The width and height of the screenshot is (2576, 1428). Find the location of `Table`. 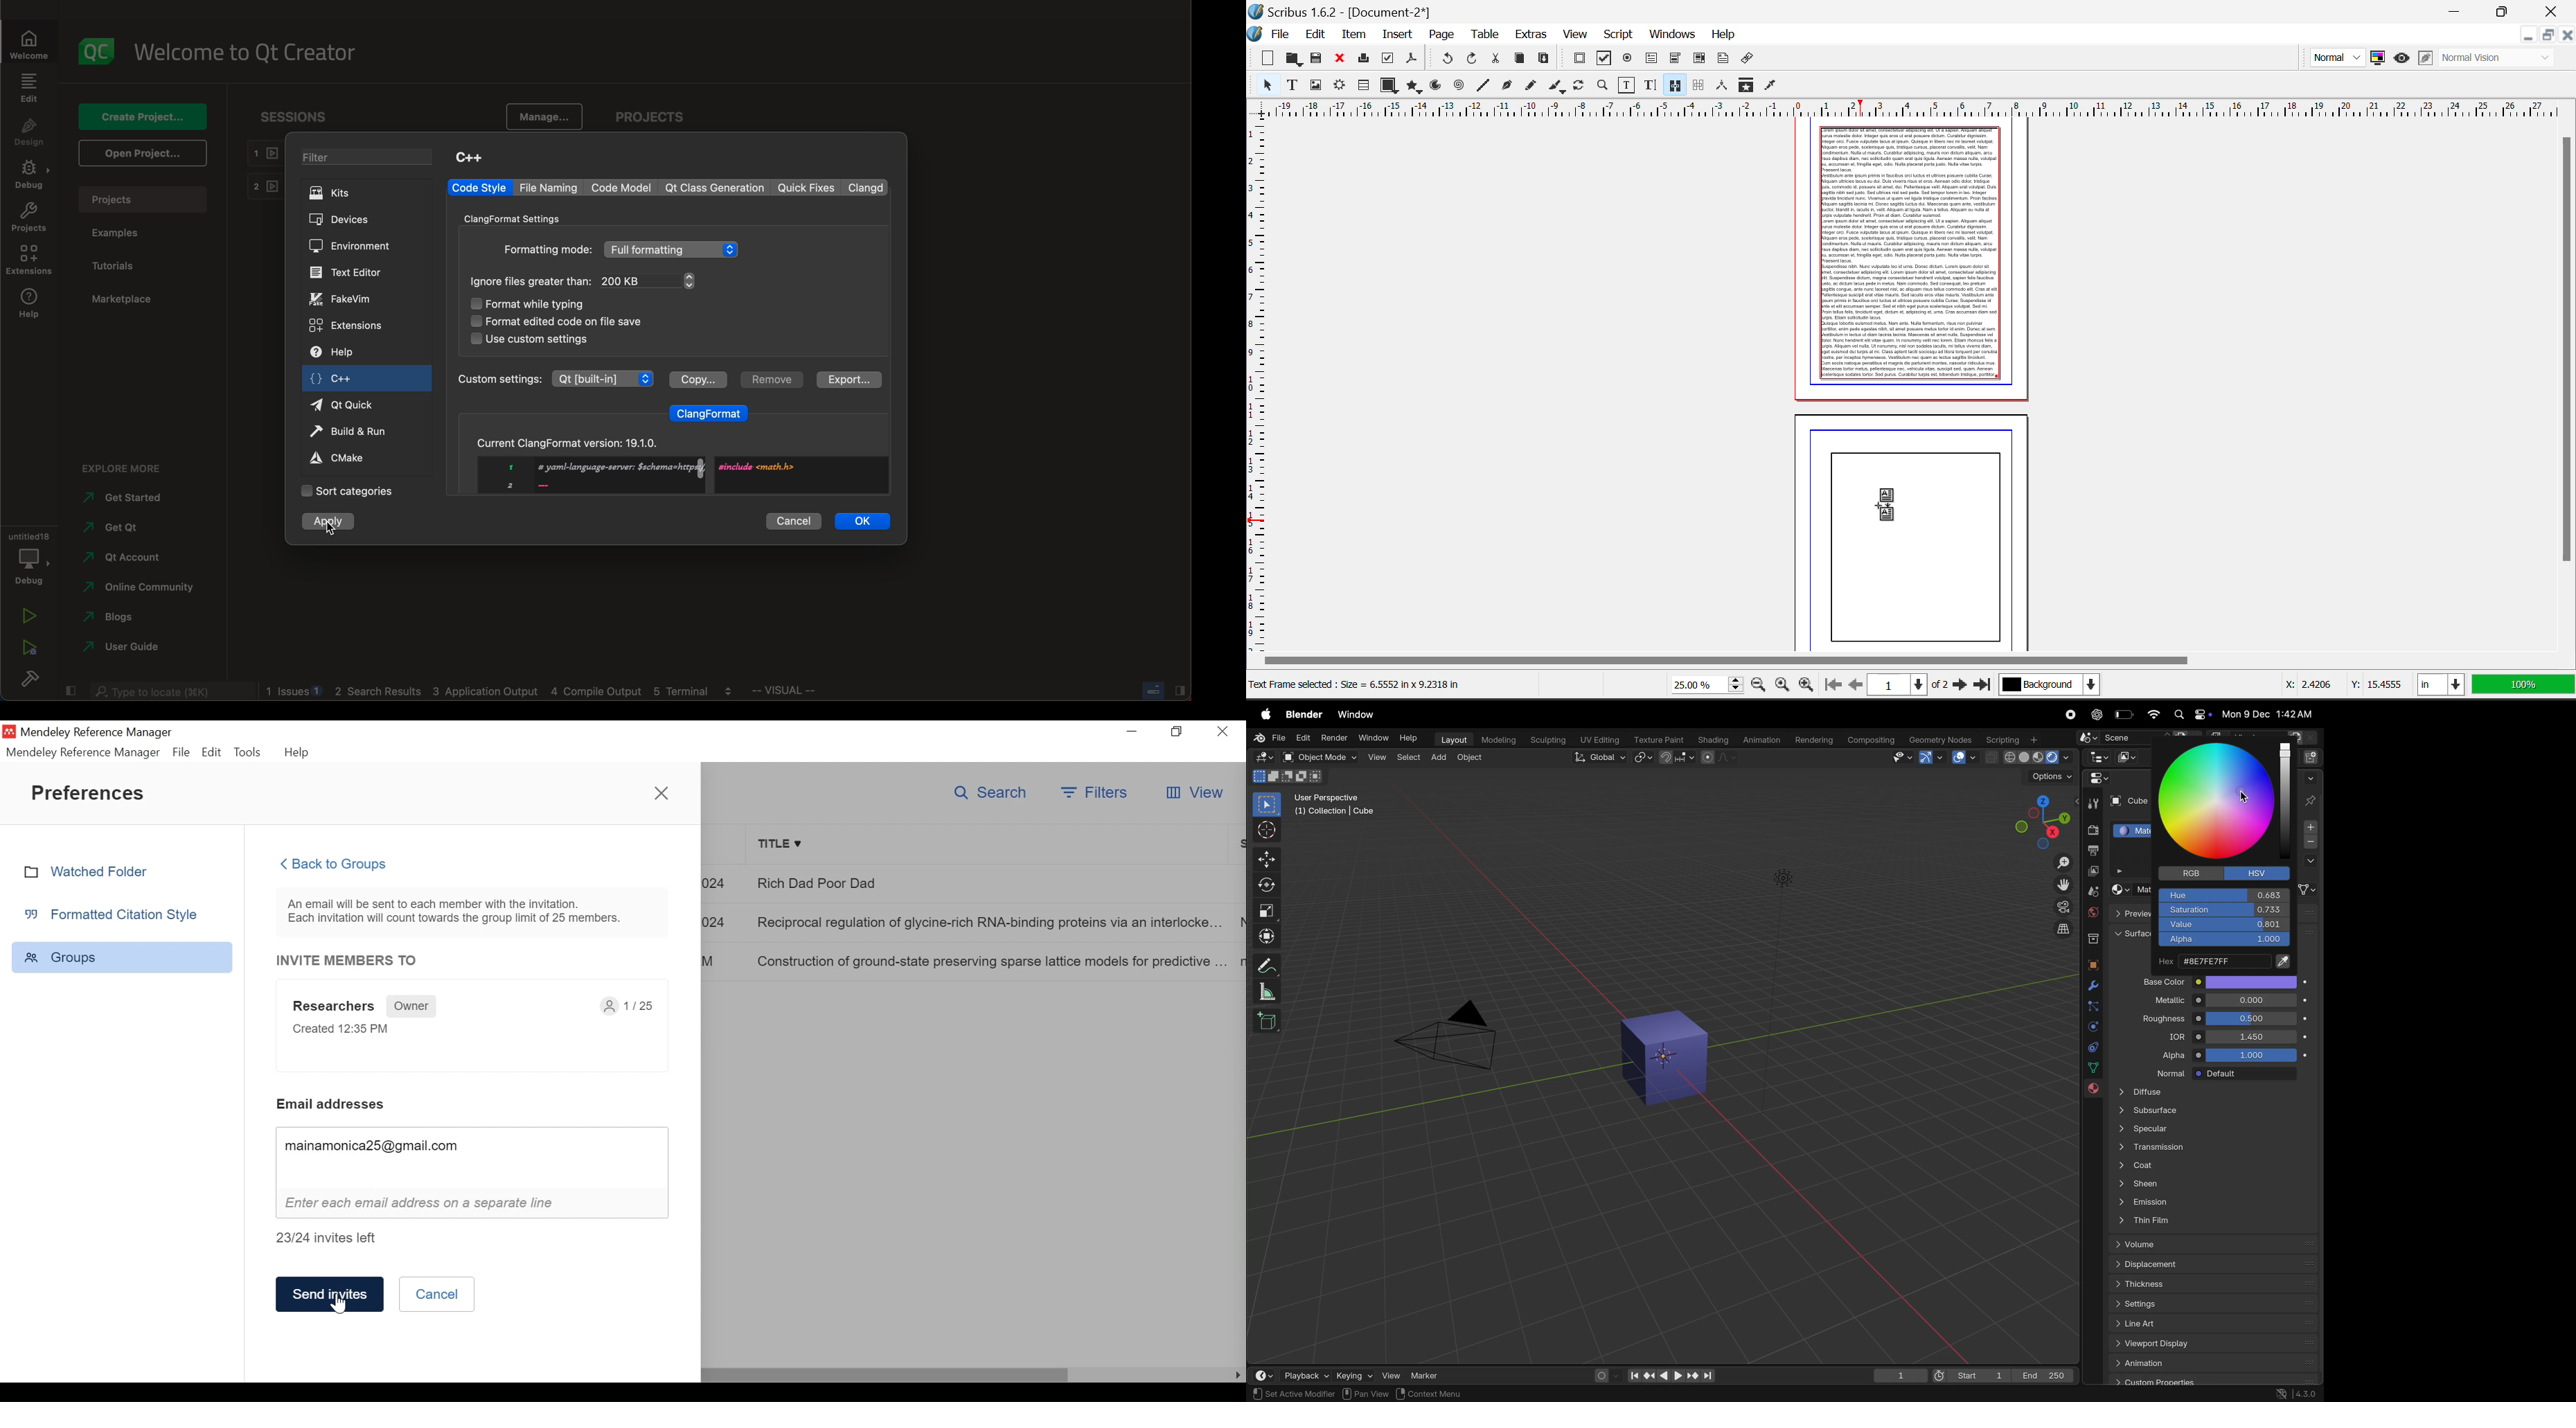

Table is located at coordinates (1486, 36).